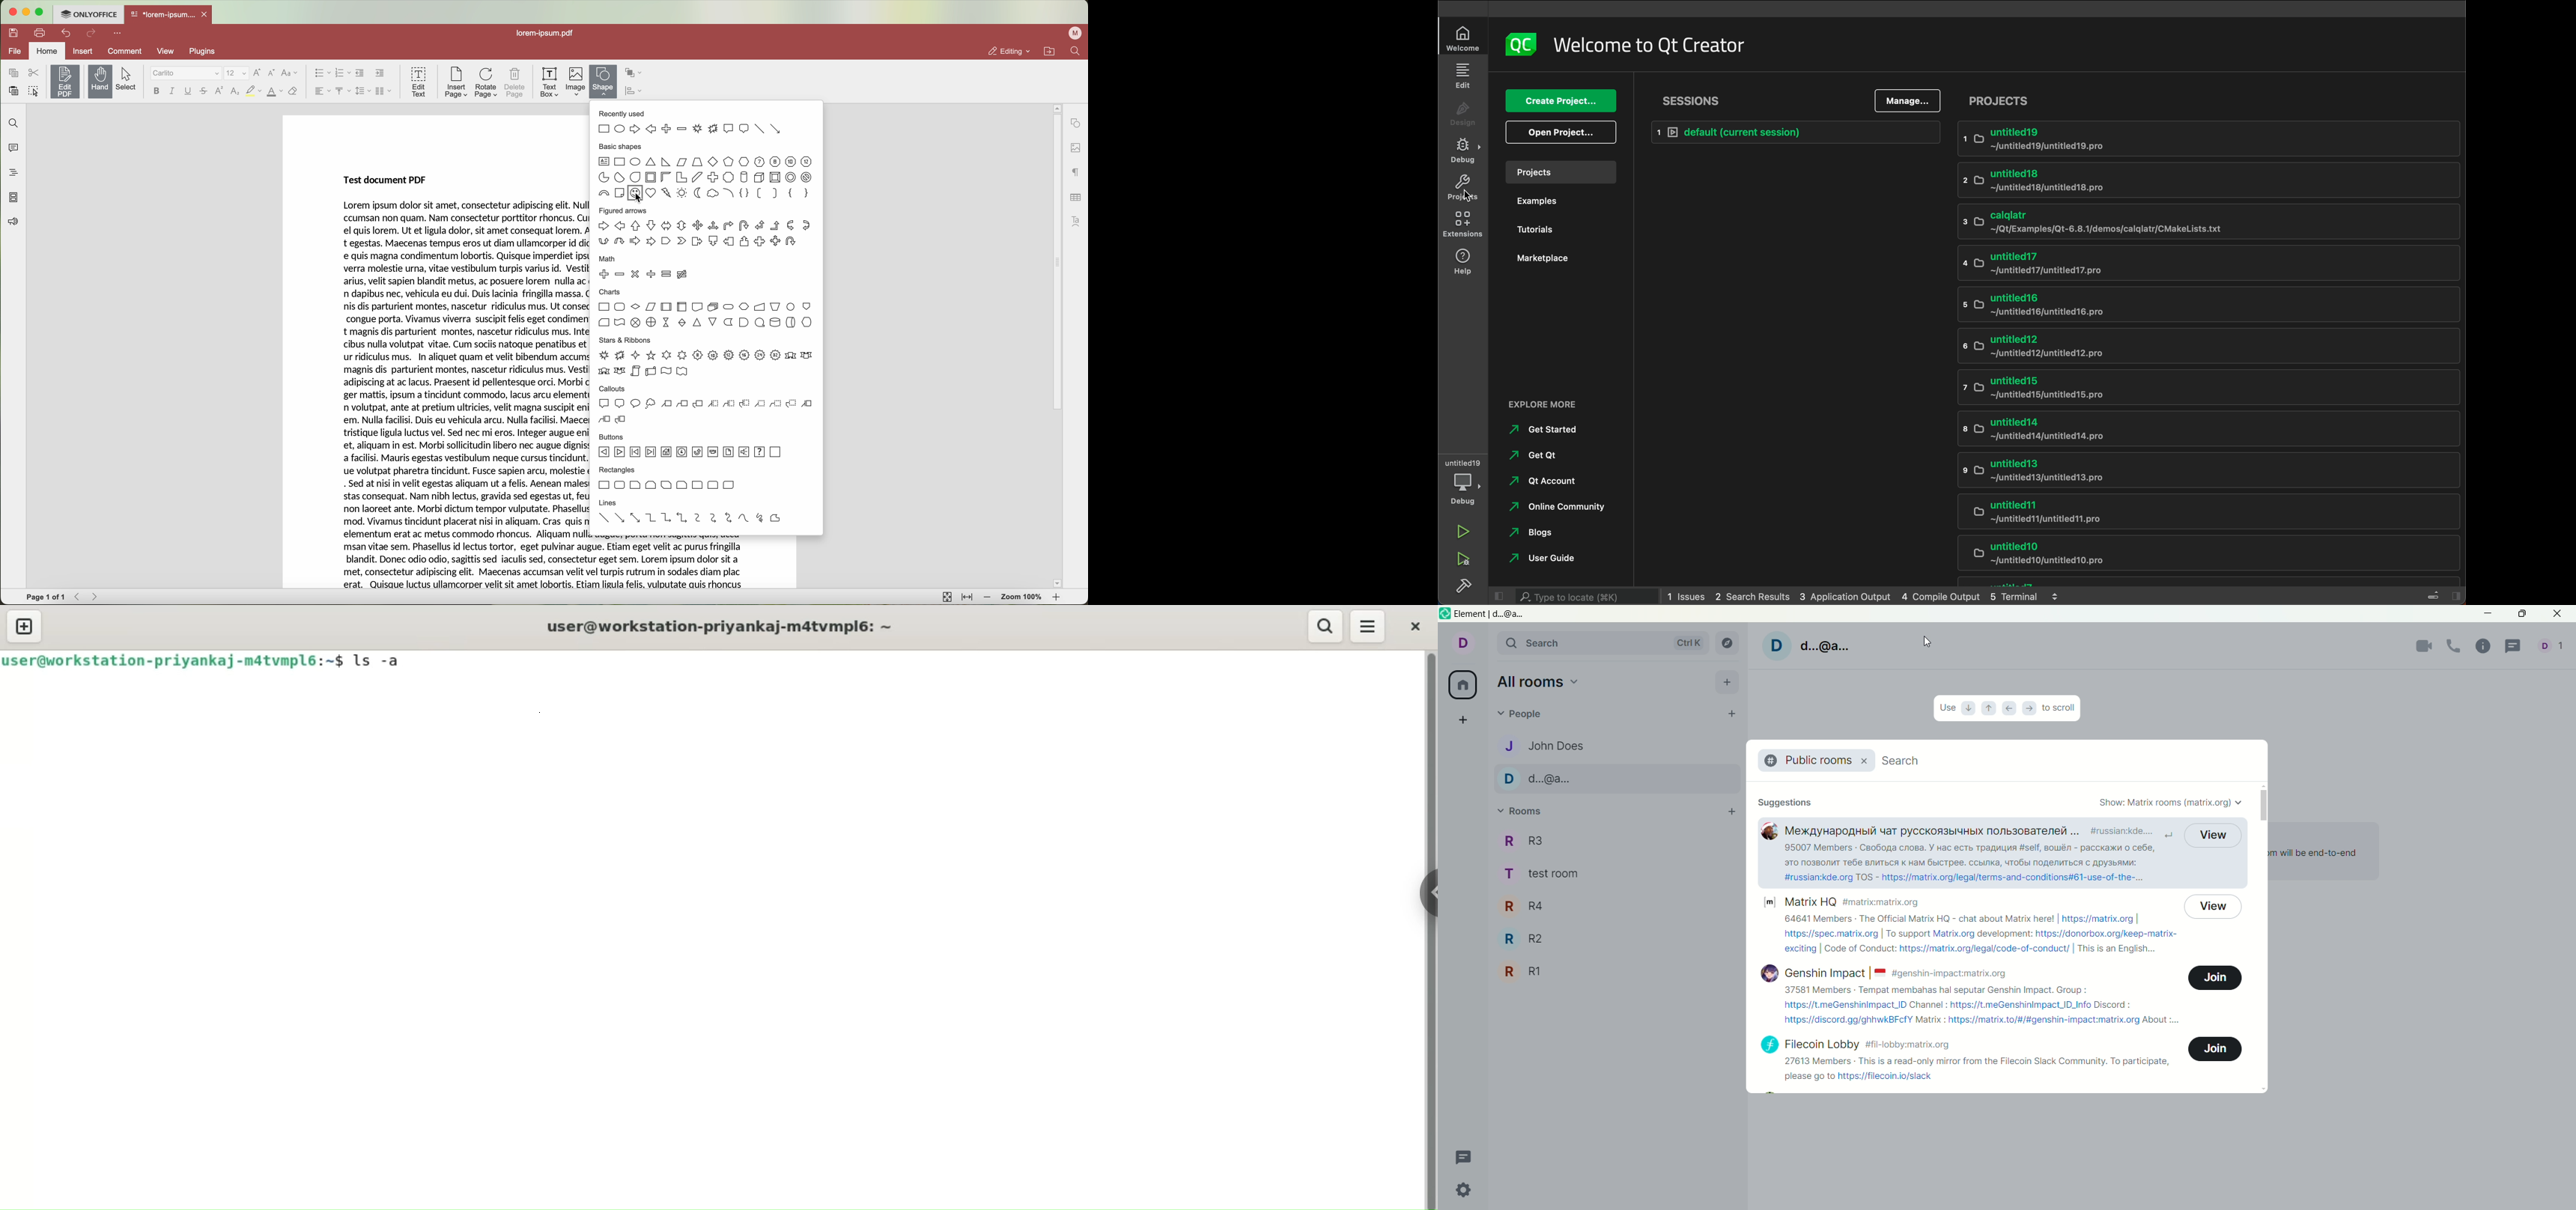 This screenshot has width=2576, height=1232. What do you see at coordinates (1073, 173) in the screenshot?
I see `paragraph settings` at bounding box center [1073, 173].